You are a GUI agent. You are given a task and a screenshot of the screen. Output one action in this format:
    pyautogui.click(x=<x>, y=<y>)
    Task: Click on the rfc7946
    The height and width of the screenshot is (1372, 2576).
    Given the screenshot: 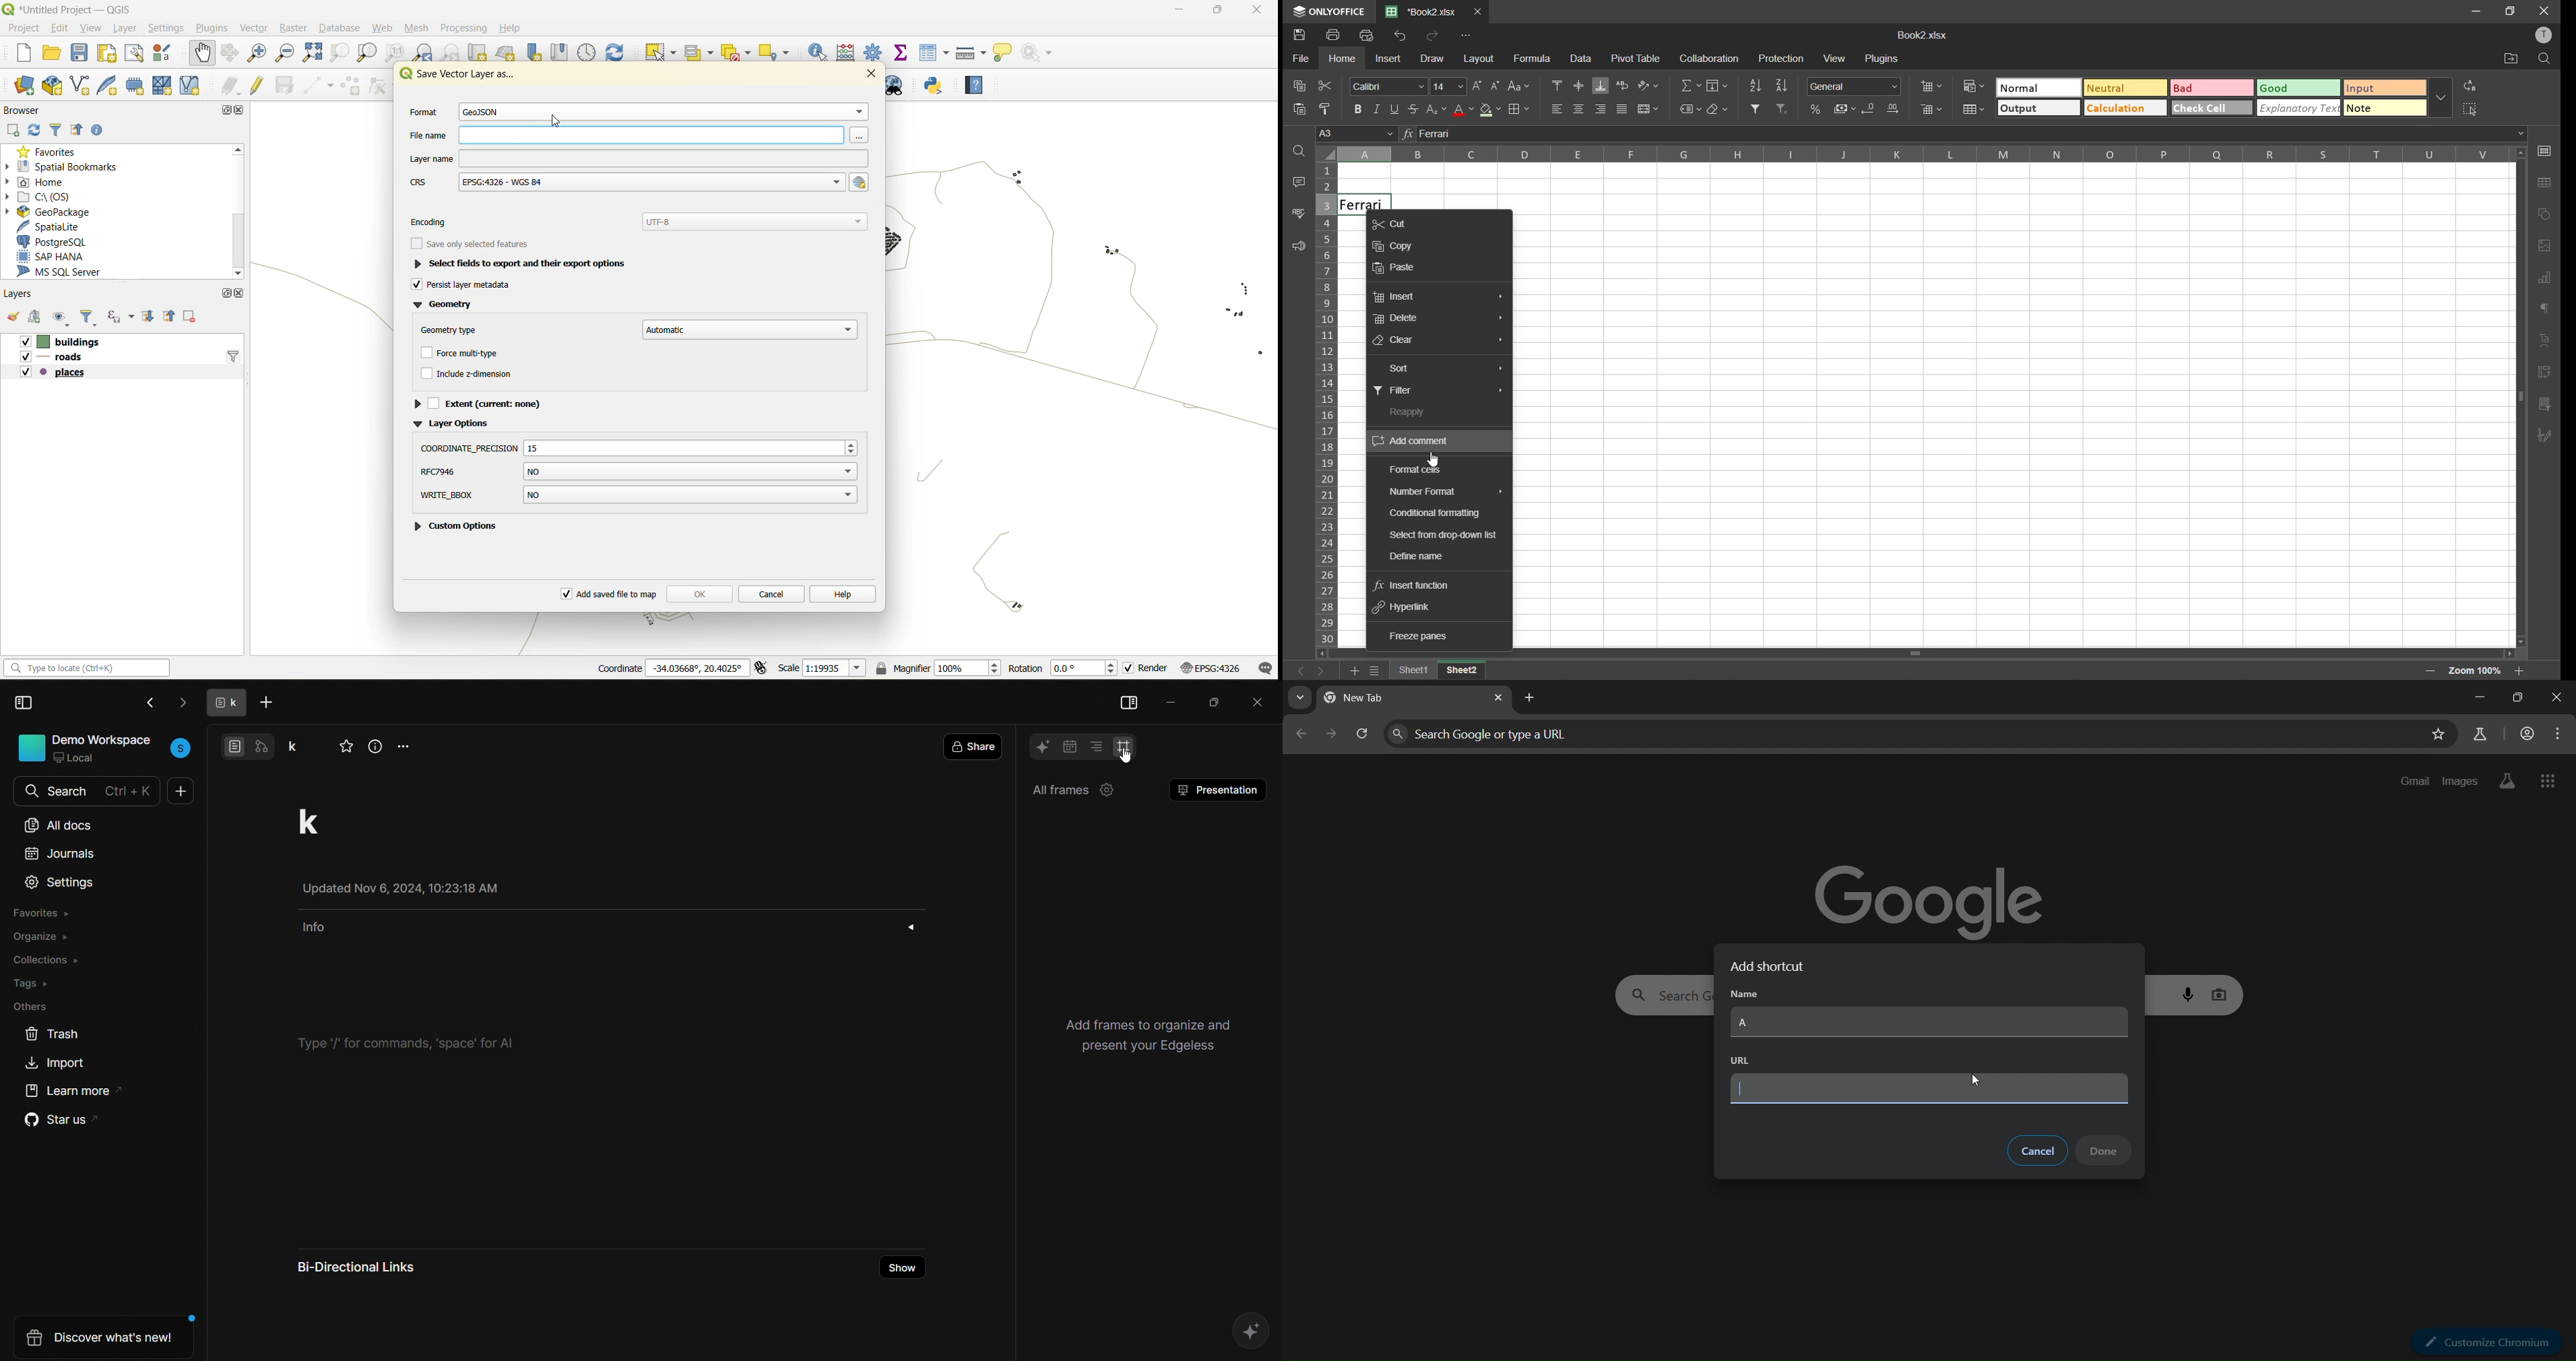 What is the action you would take?
    pyautogui.click(x=638, y=471)
    